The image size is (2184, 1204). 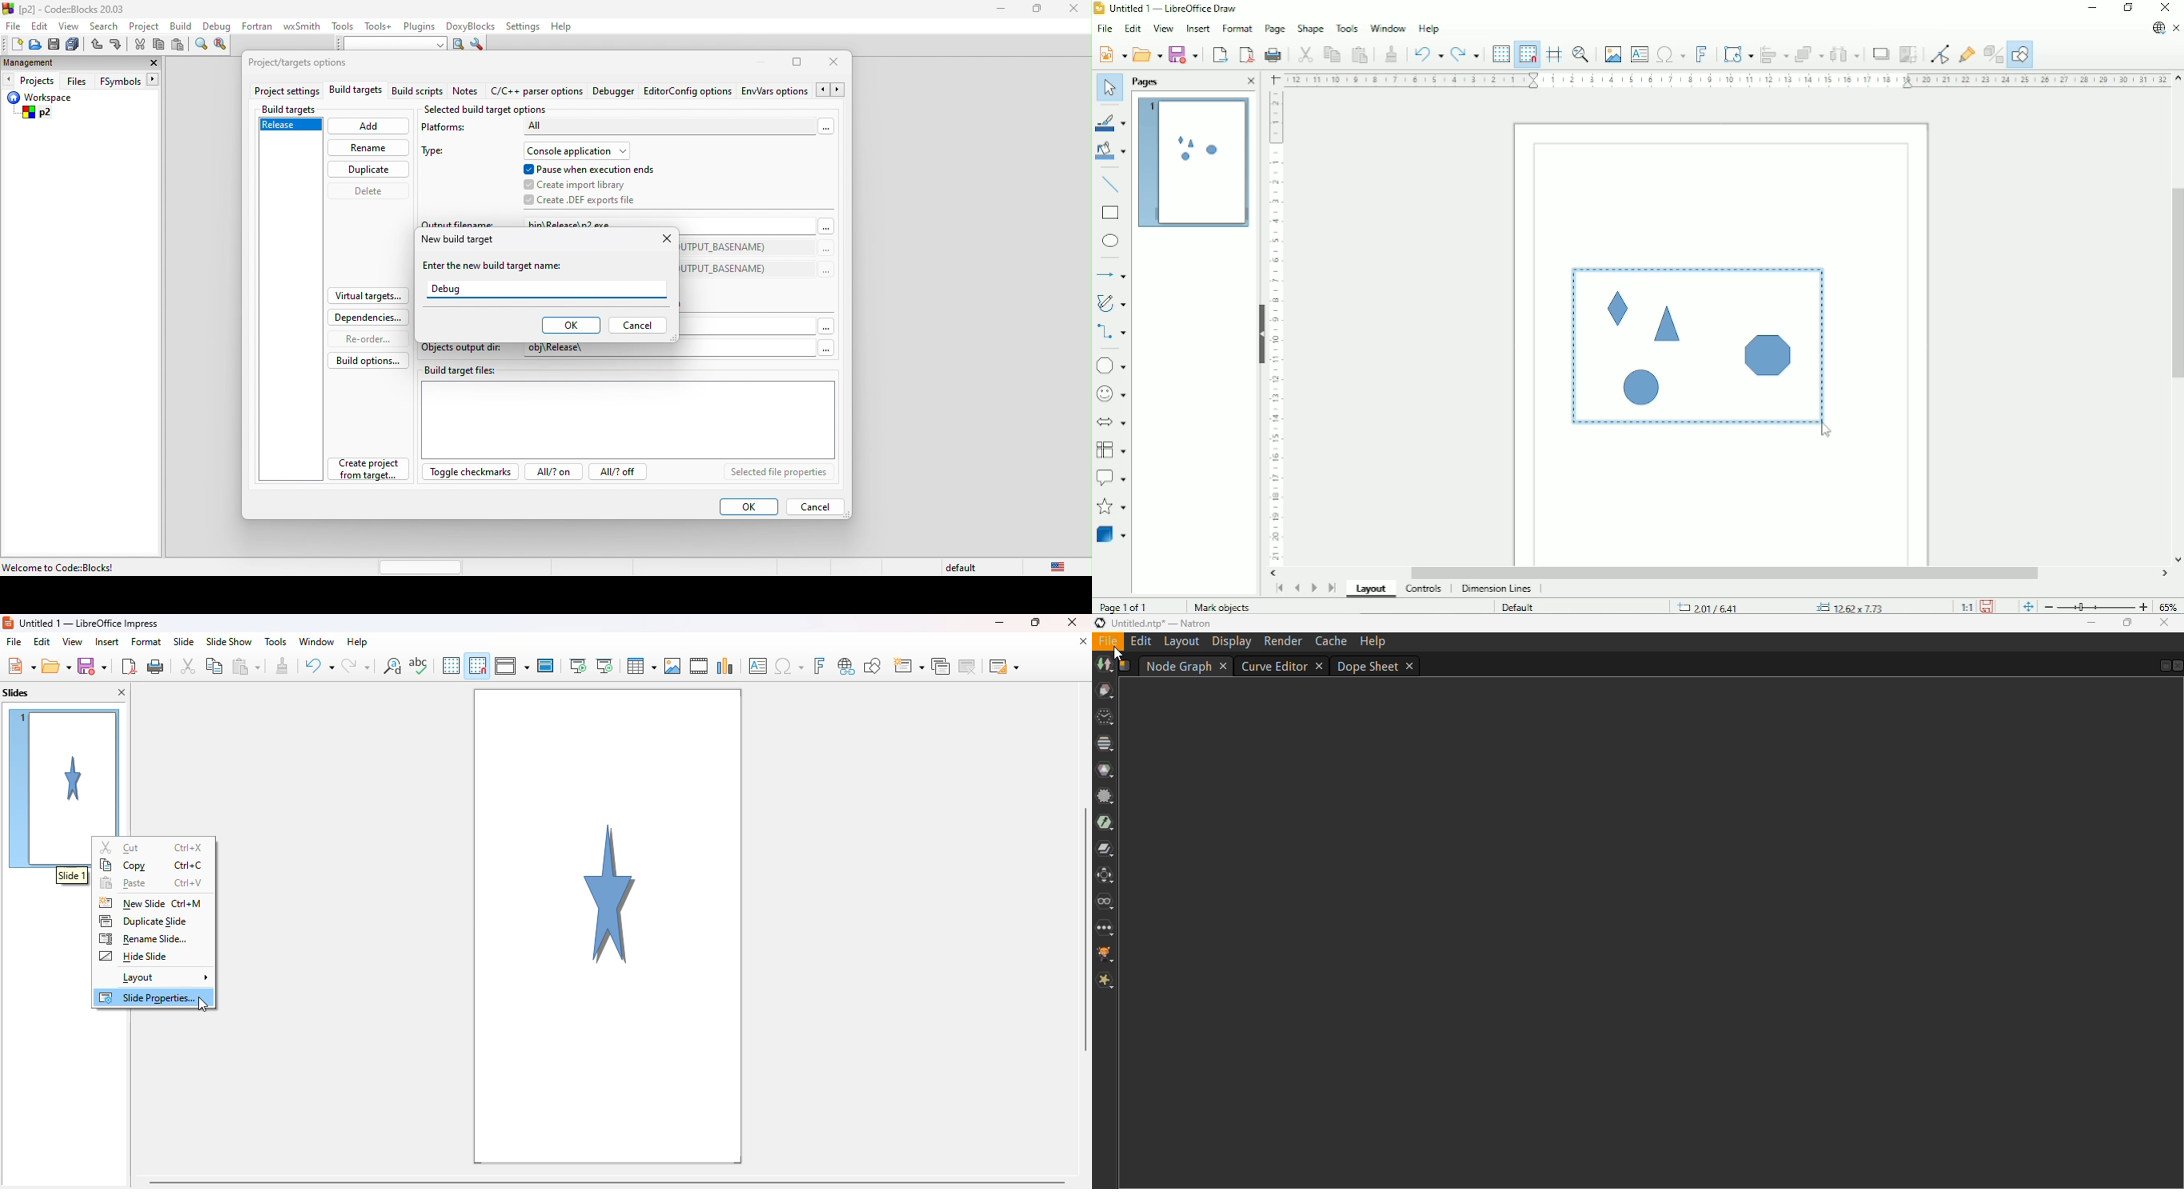 I want to click on project, so click(x=146, y=26).